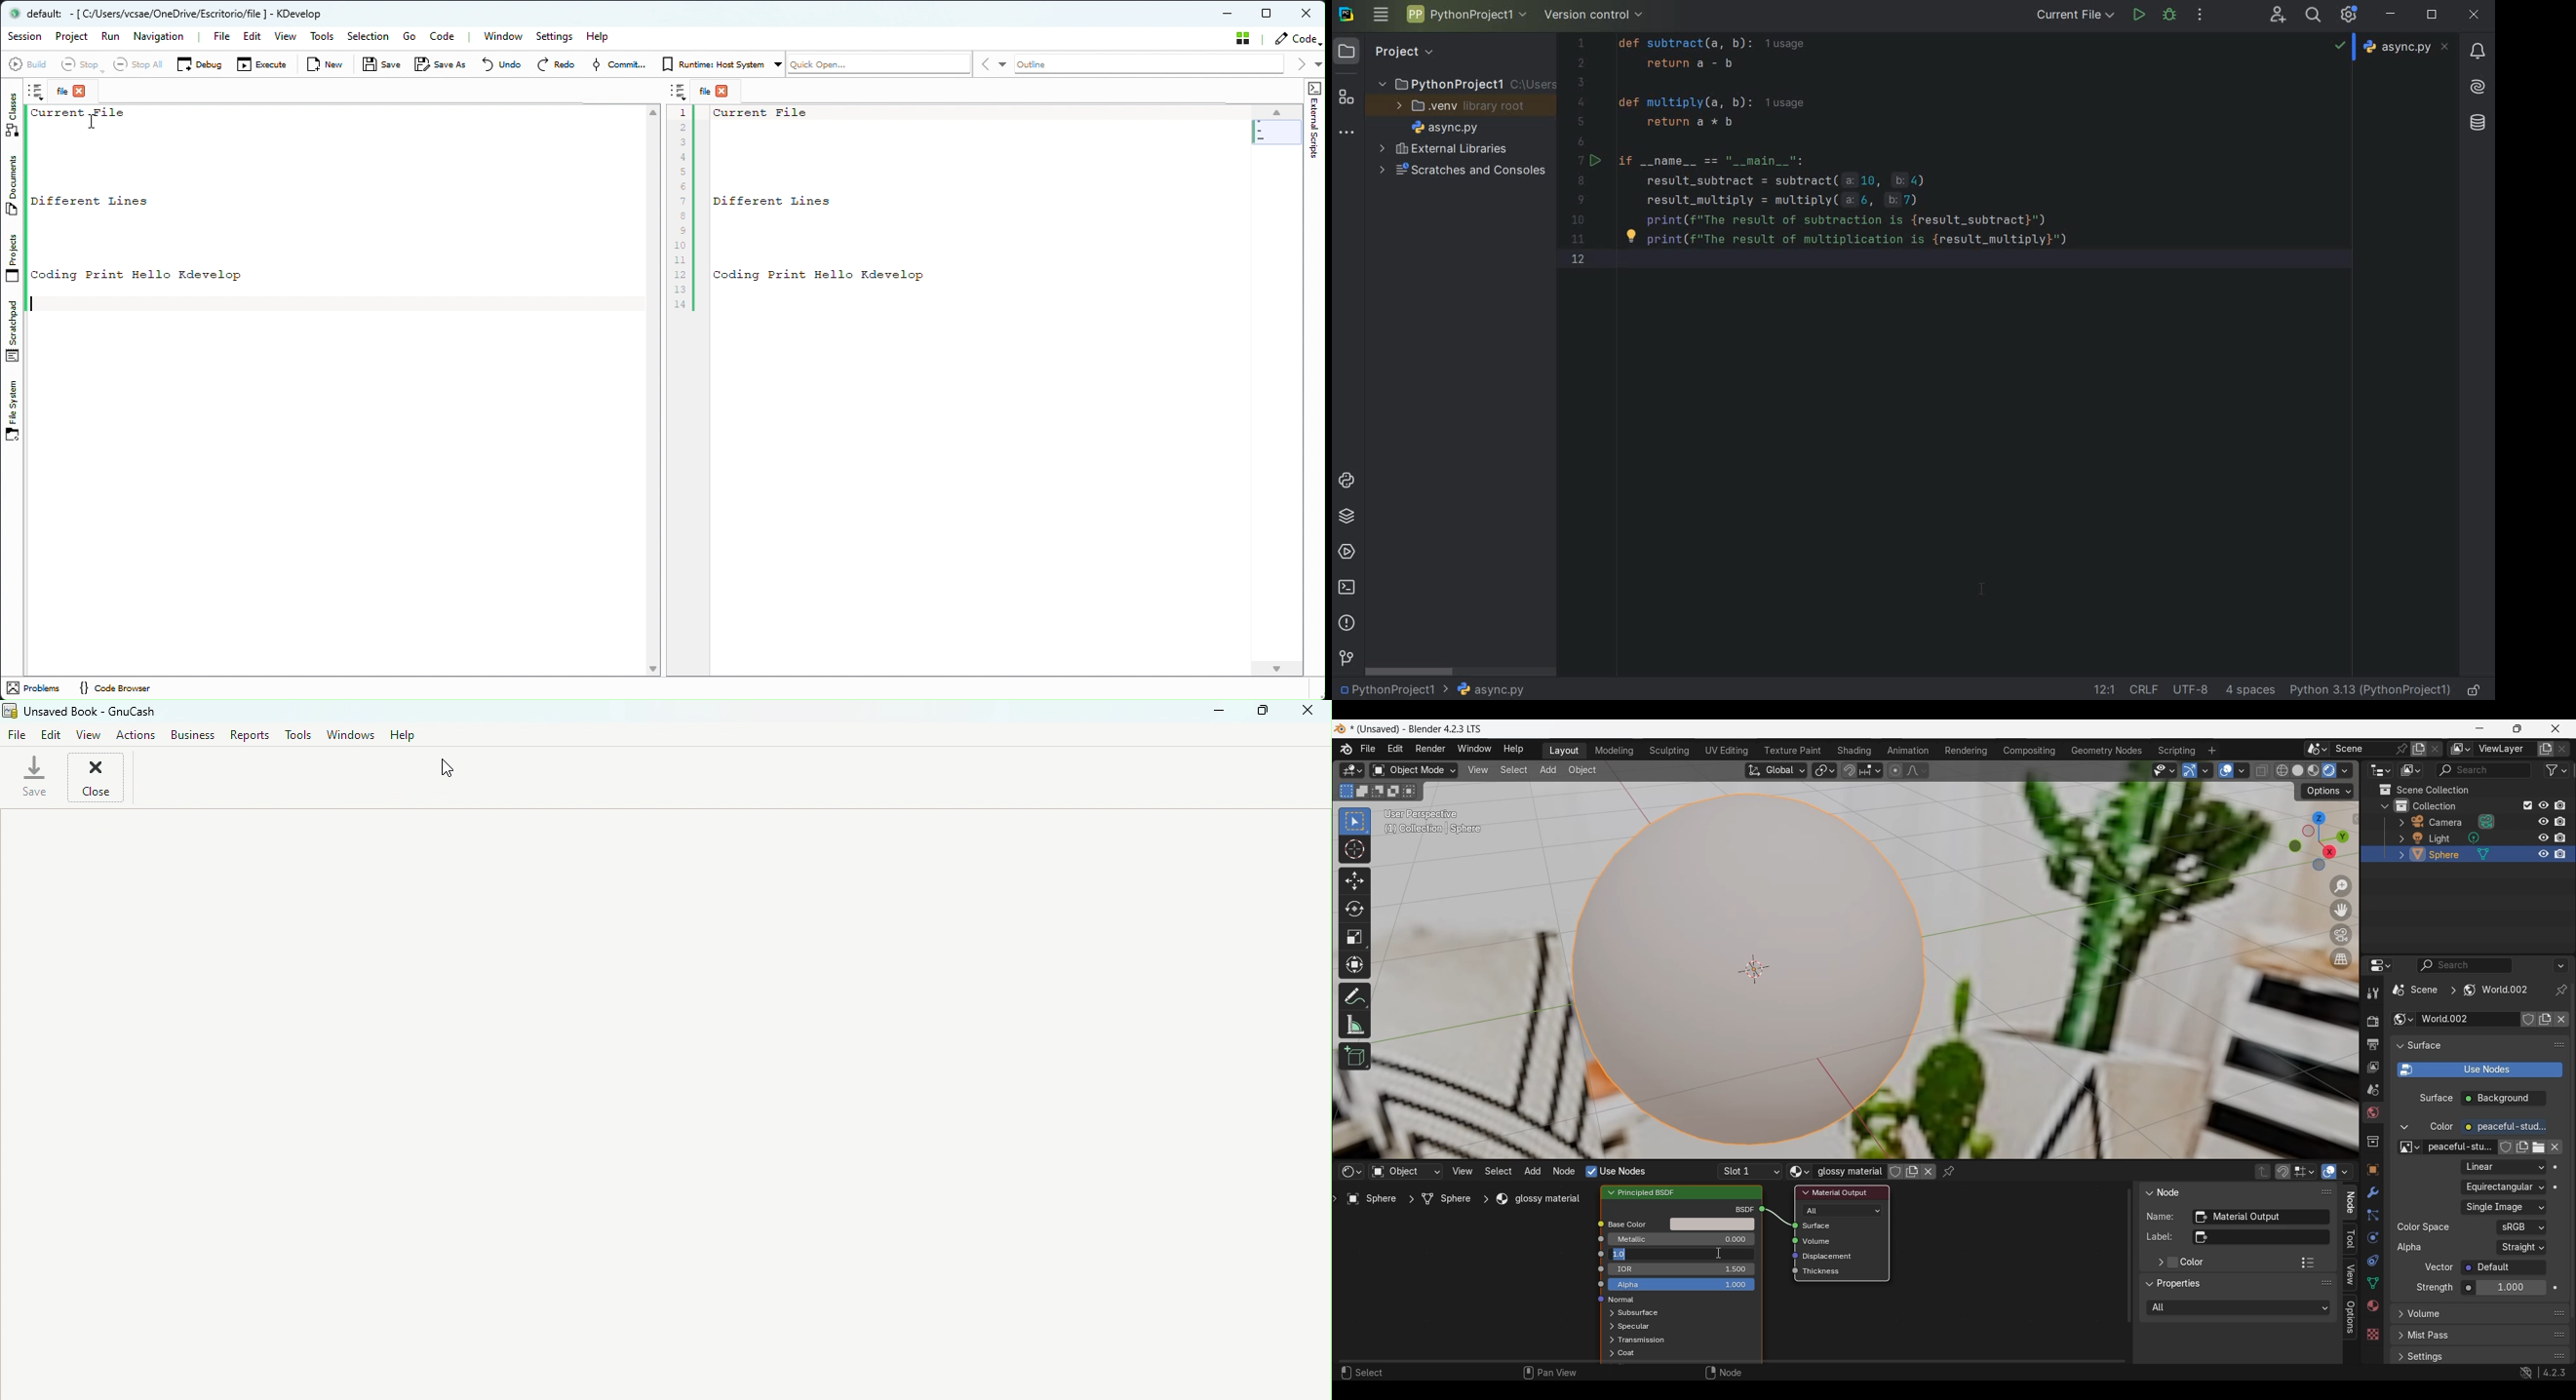  I want to click on Toggle x-ray, so click(2263, 770).